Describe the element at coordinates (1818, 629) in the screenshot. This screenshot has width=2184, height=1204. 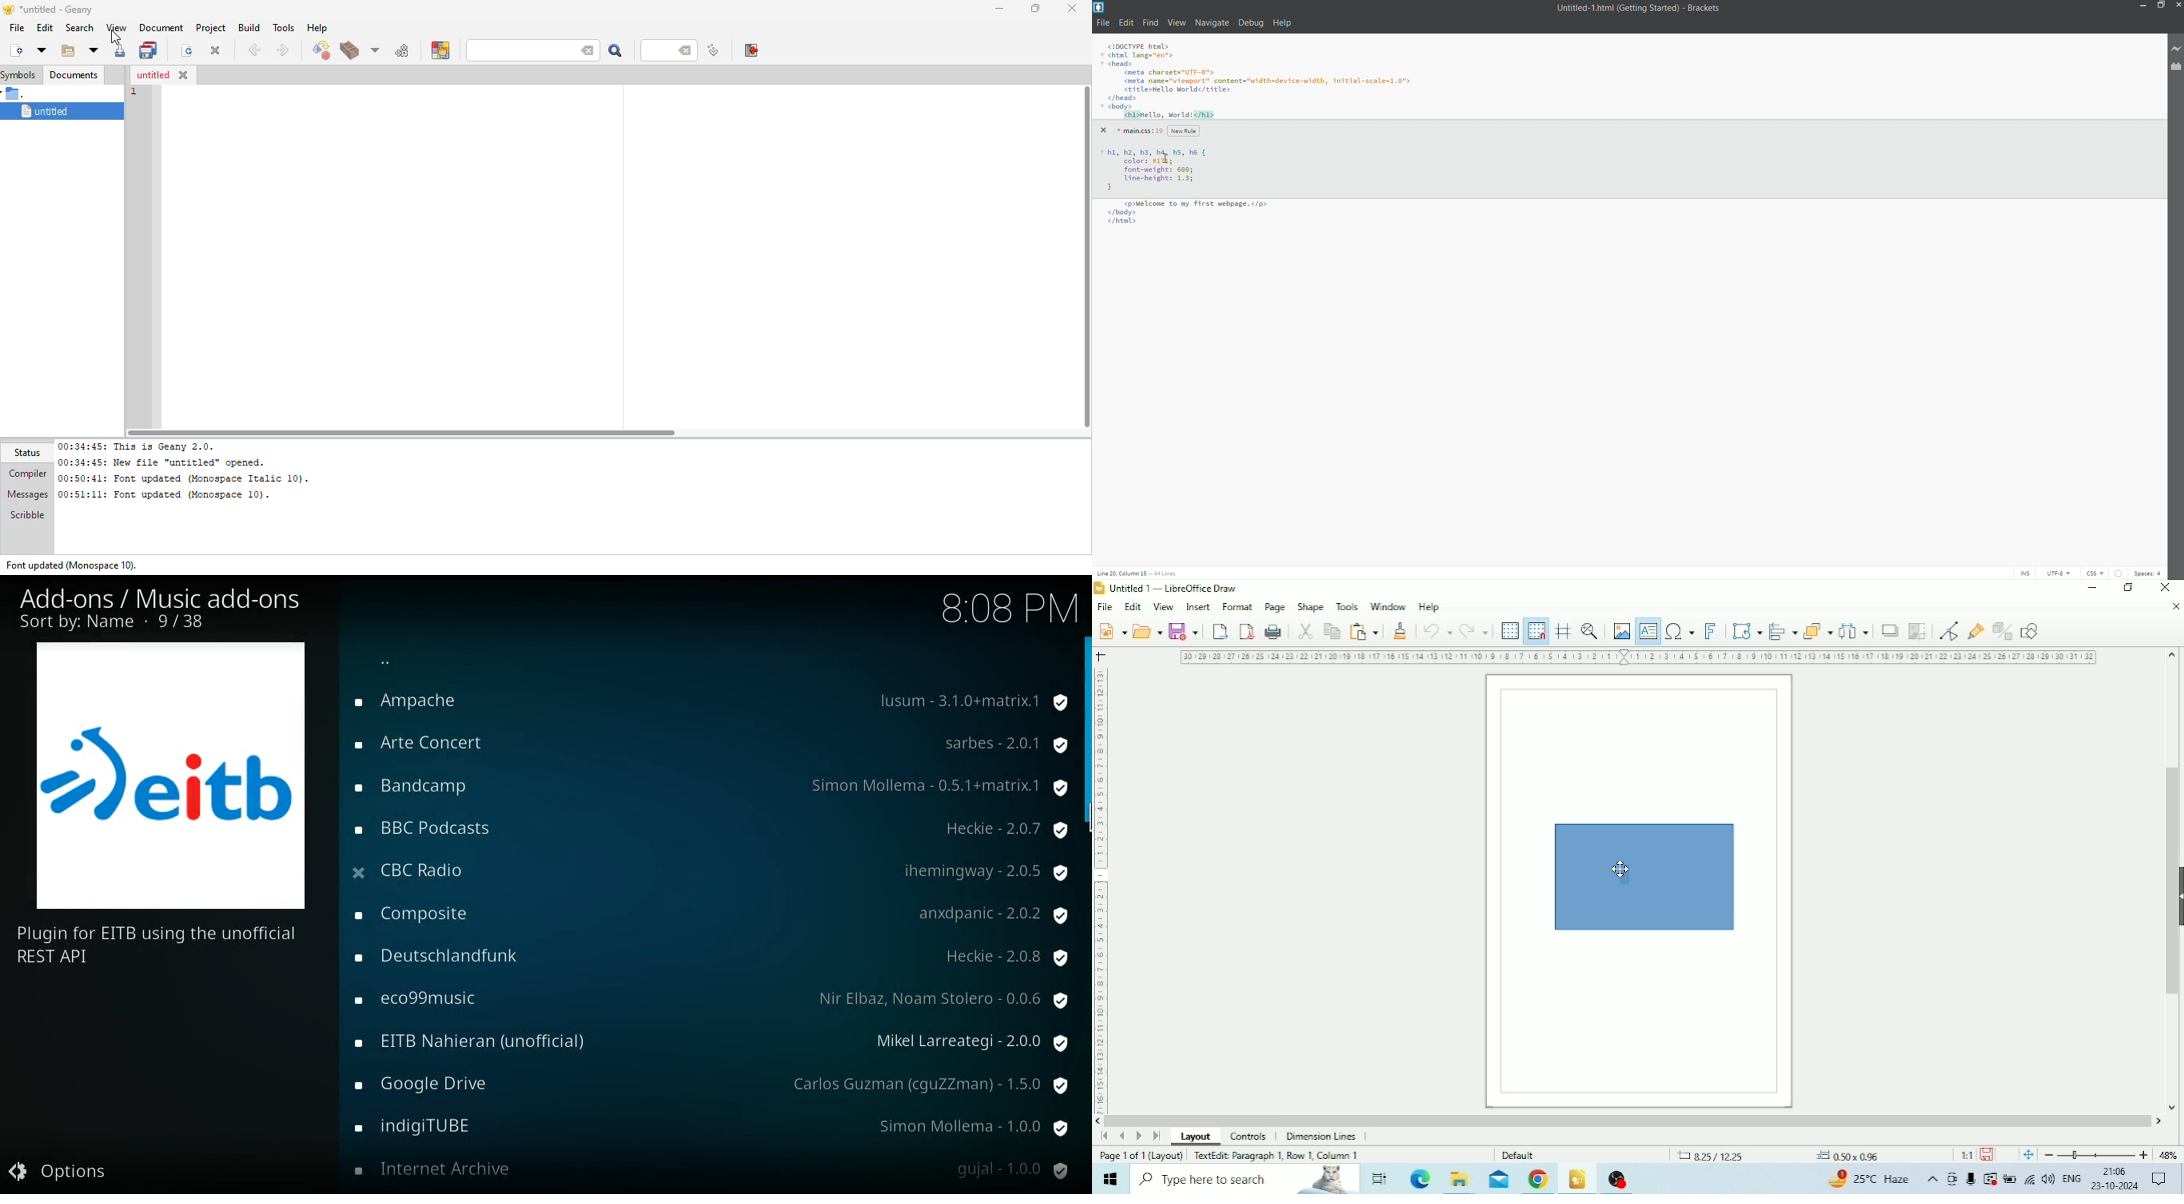
I see `Arrange` at that location.